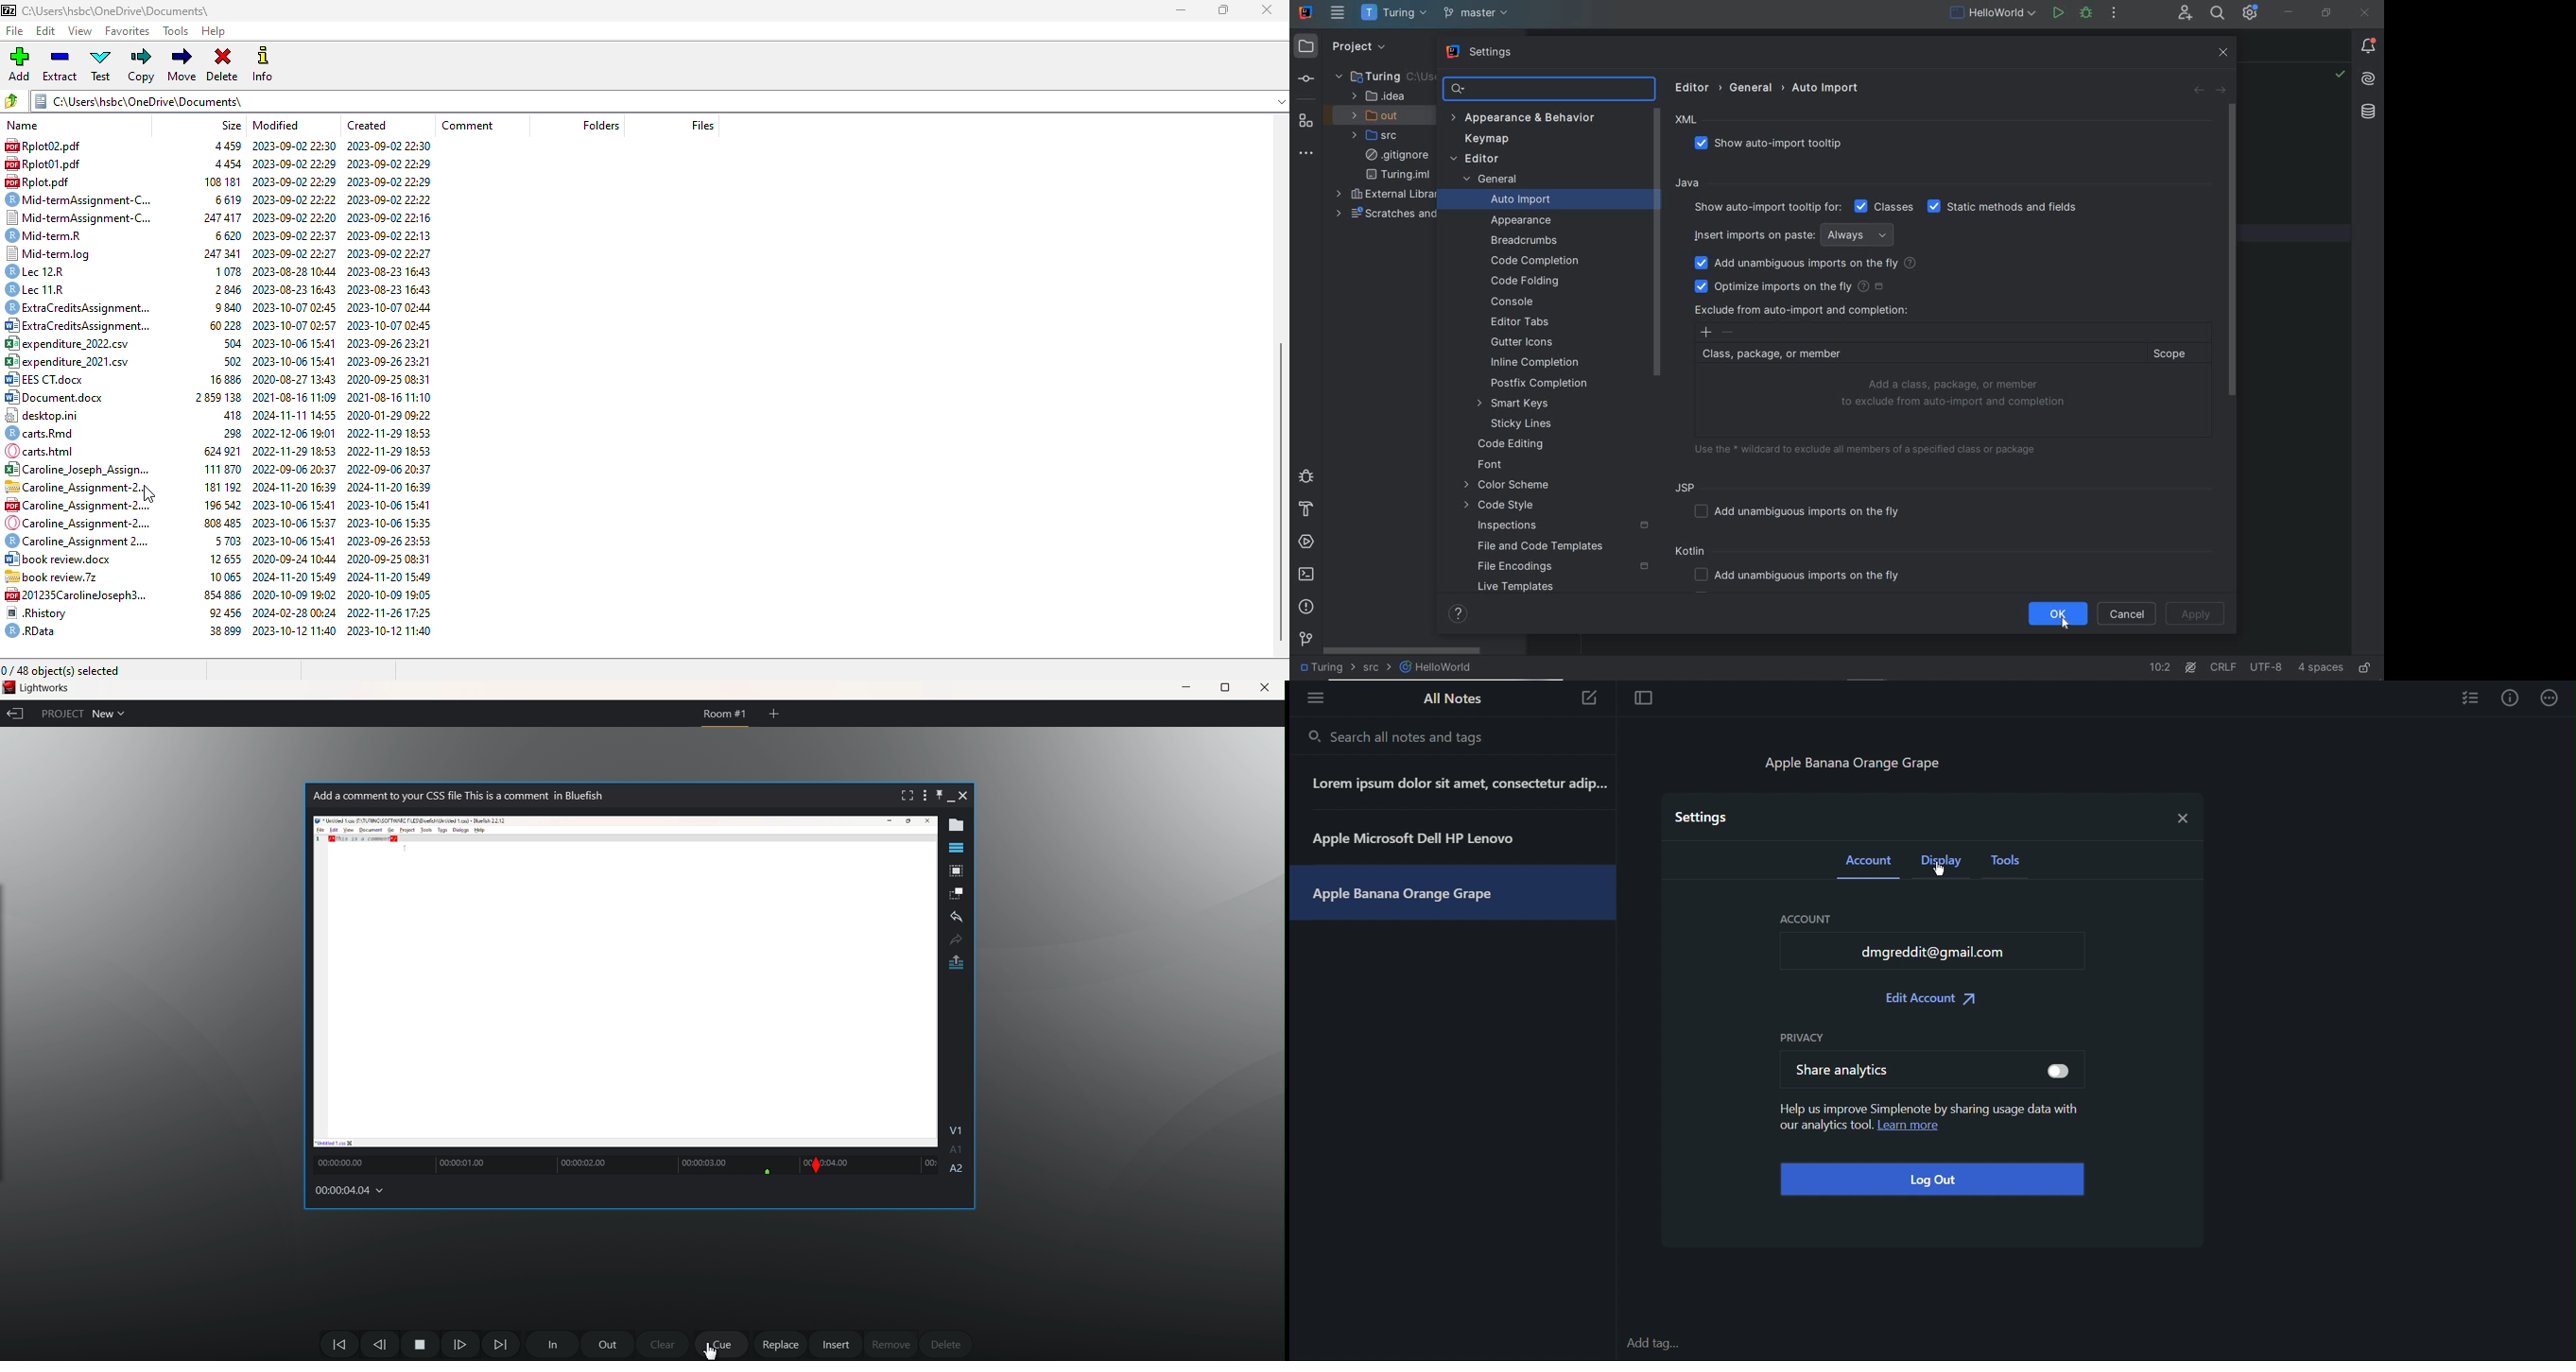 The width and height of the screenshot is (2576, 1372). What do you see at coordinates (2366, 662) in the screenshot?
I see `EDIT OR READ ONLY` at bounding box center [2366, 662].